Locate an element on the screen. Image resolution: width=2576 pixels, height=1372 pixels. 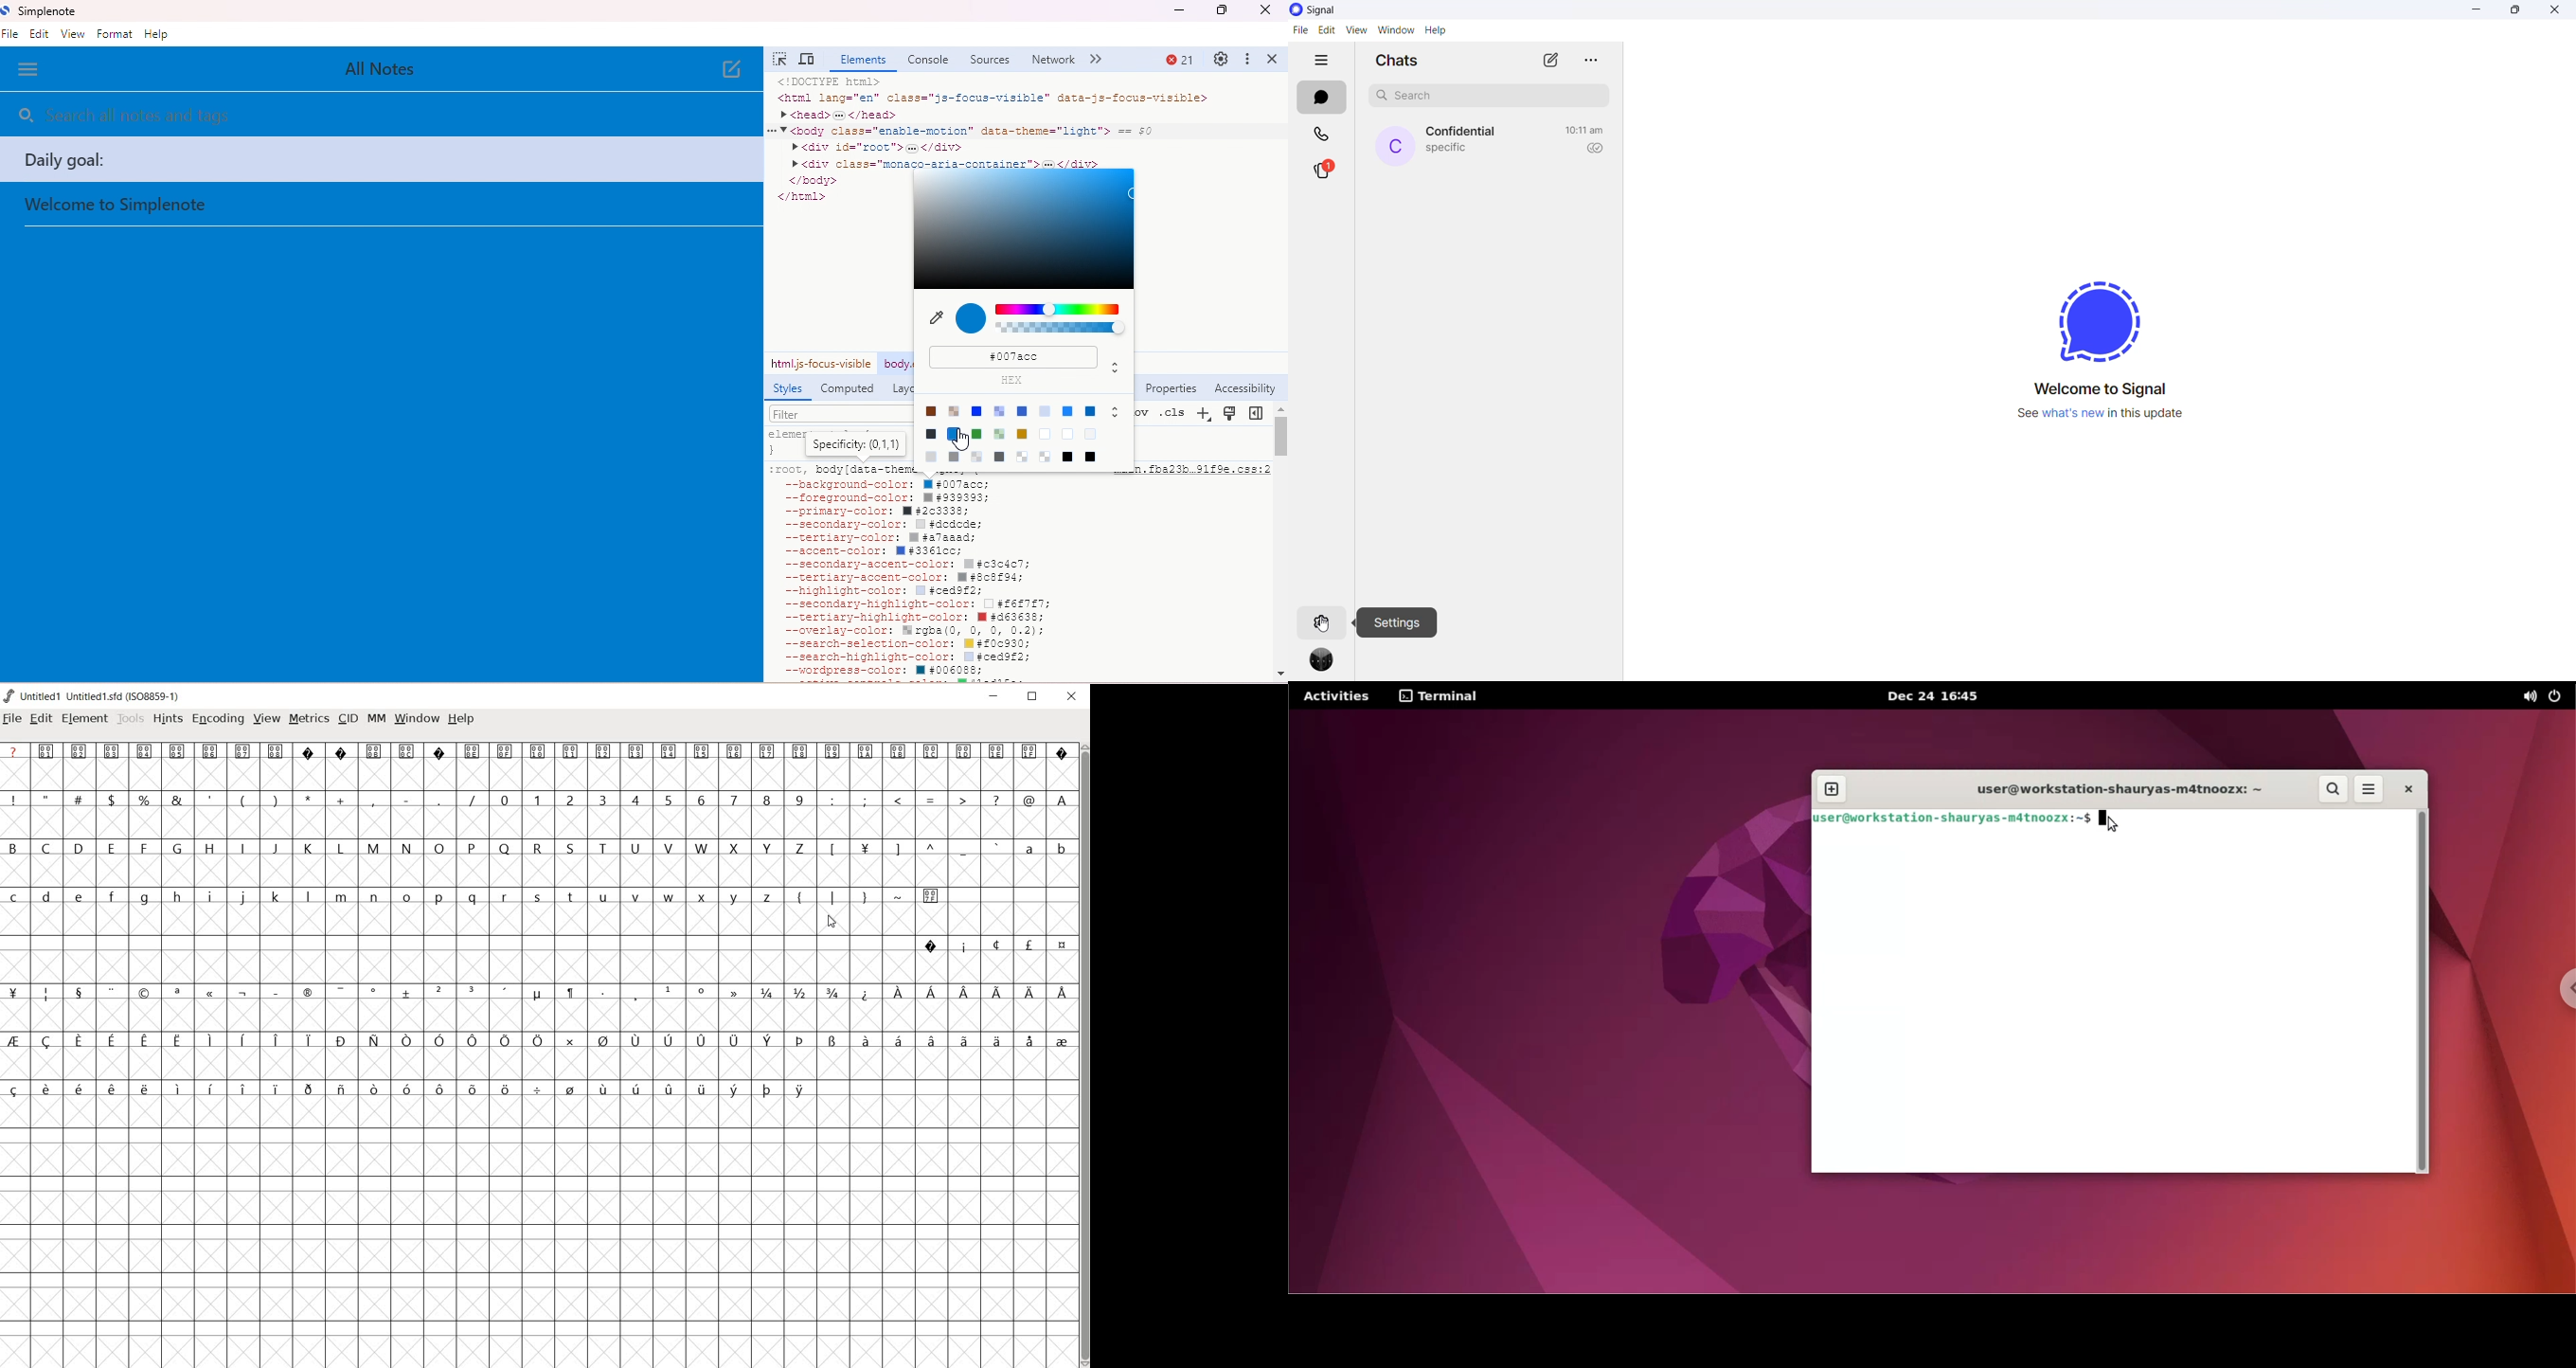
daily goal: is located at coordinates (381, 160).